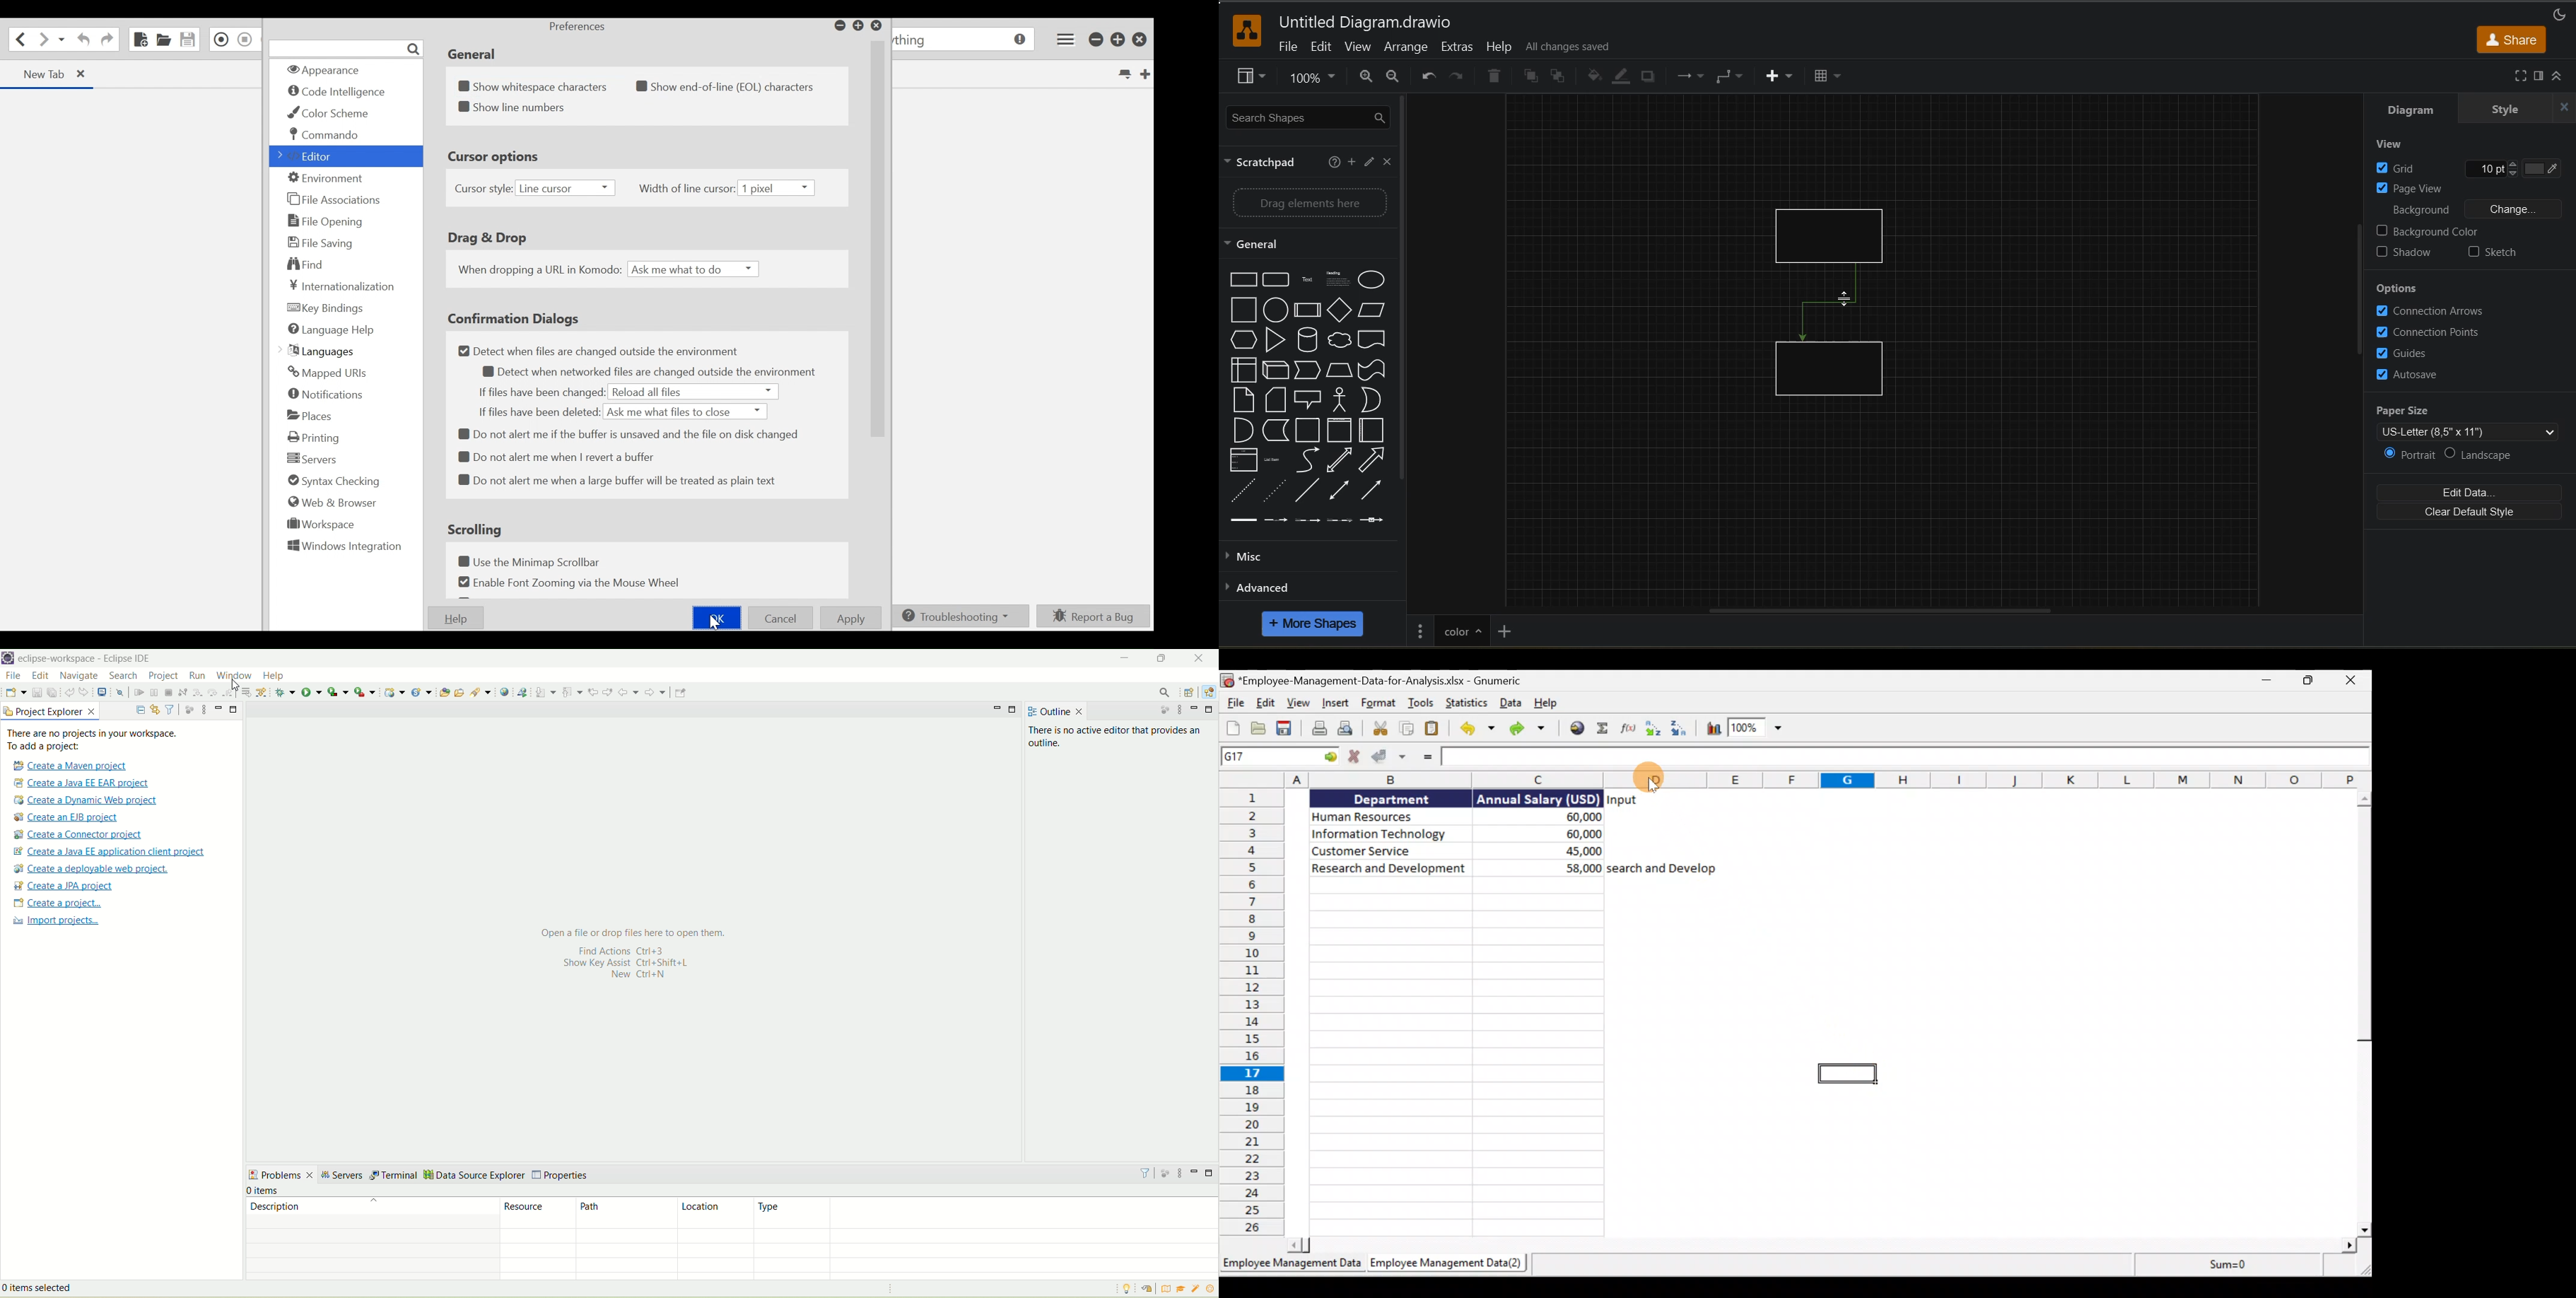 Image resolution: width=2576 pixels, height=1316 pixels. I want to click on Insert hyperlink, so click(1575, 728).